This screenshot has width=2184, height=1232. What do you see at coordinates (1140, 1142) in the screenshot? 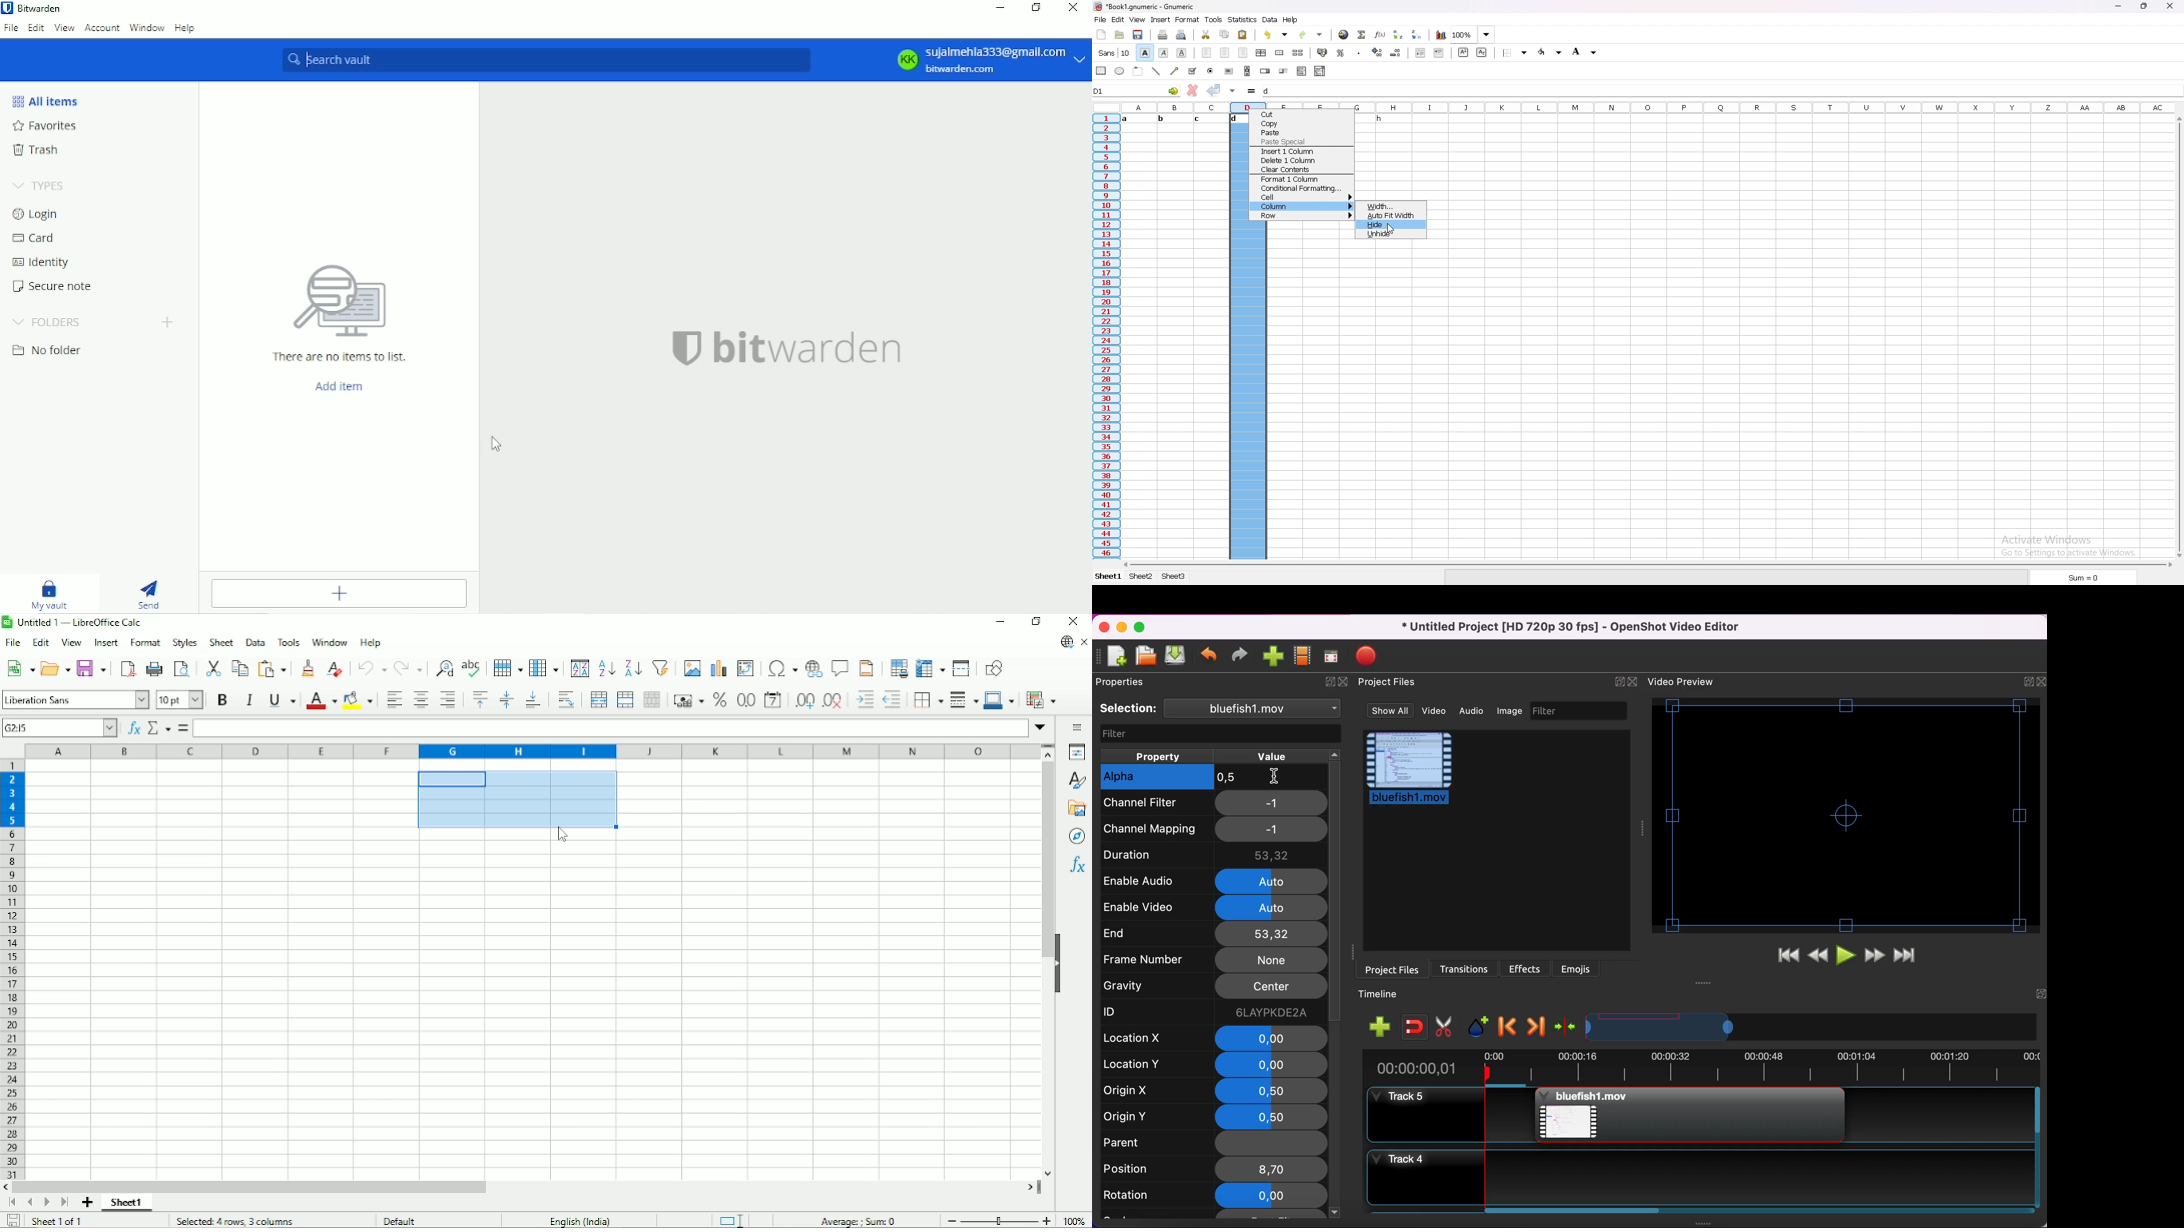
I see `parent` at bounding box center [1140, 1142].